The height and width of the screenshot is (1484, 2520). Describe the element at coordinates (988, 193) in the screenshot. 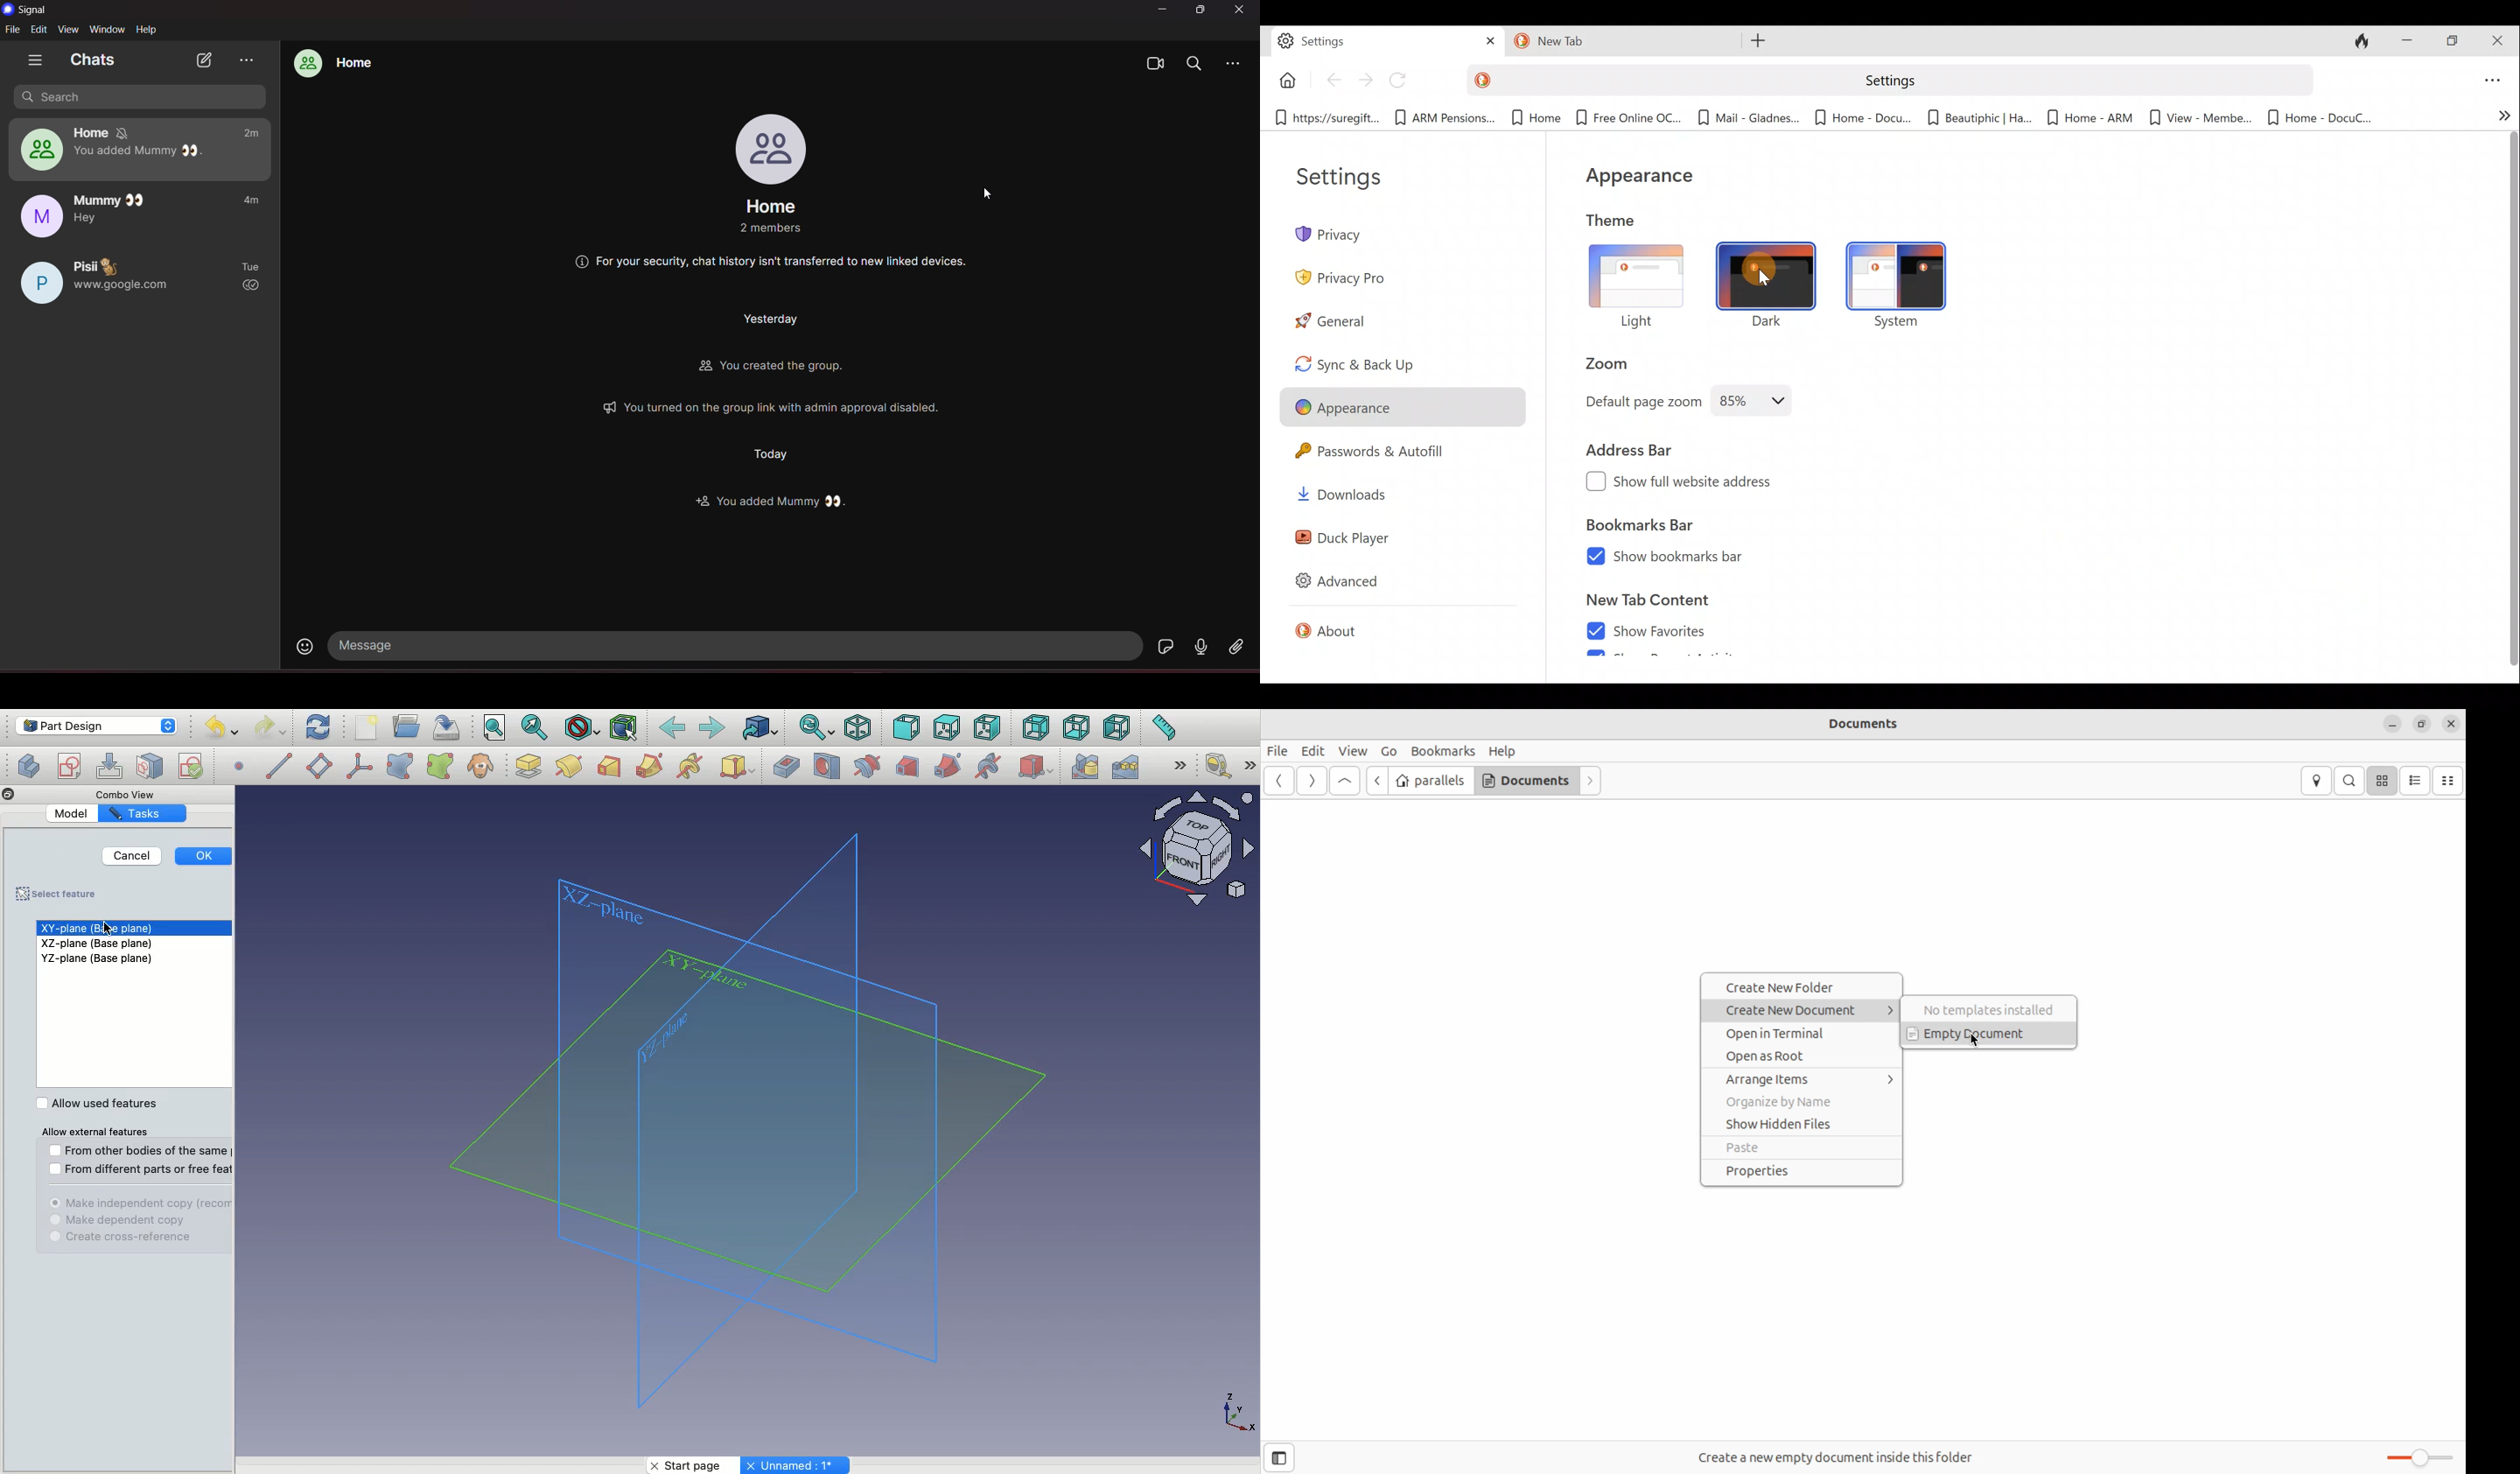

I see `cursor` at that location.